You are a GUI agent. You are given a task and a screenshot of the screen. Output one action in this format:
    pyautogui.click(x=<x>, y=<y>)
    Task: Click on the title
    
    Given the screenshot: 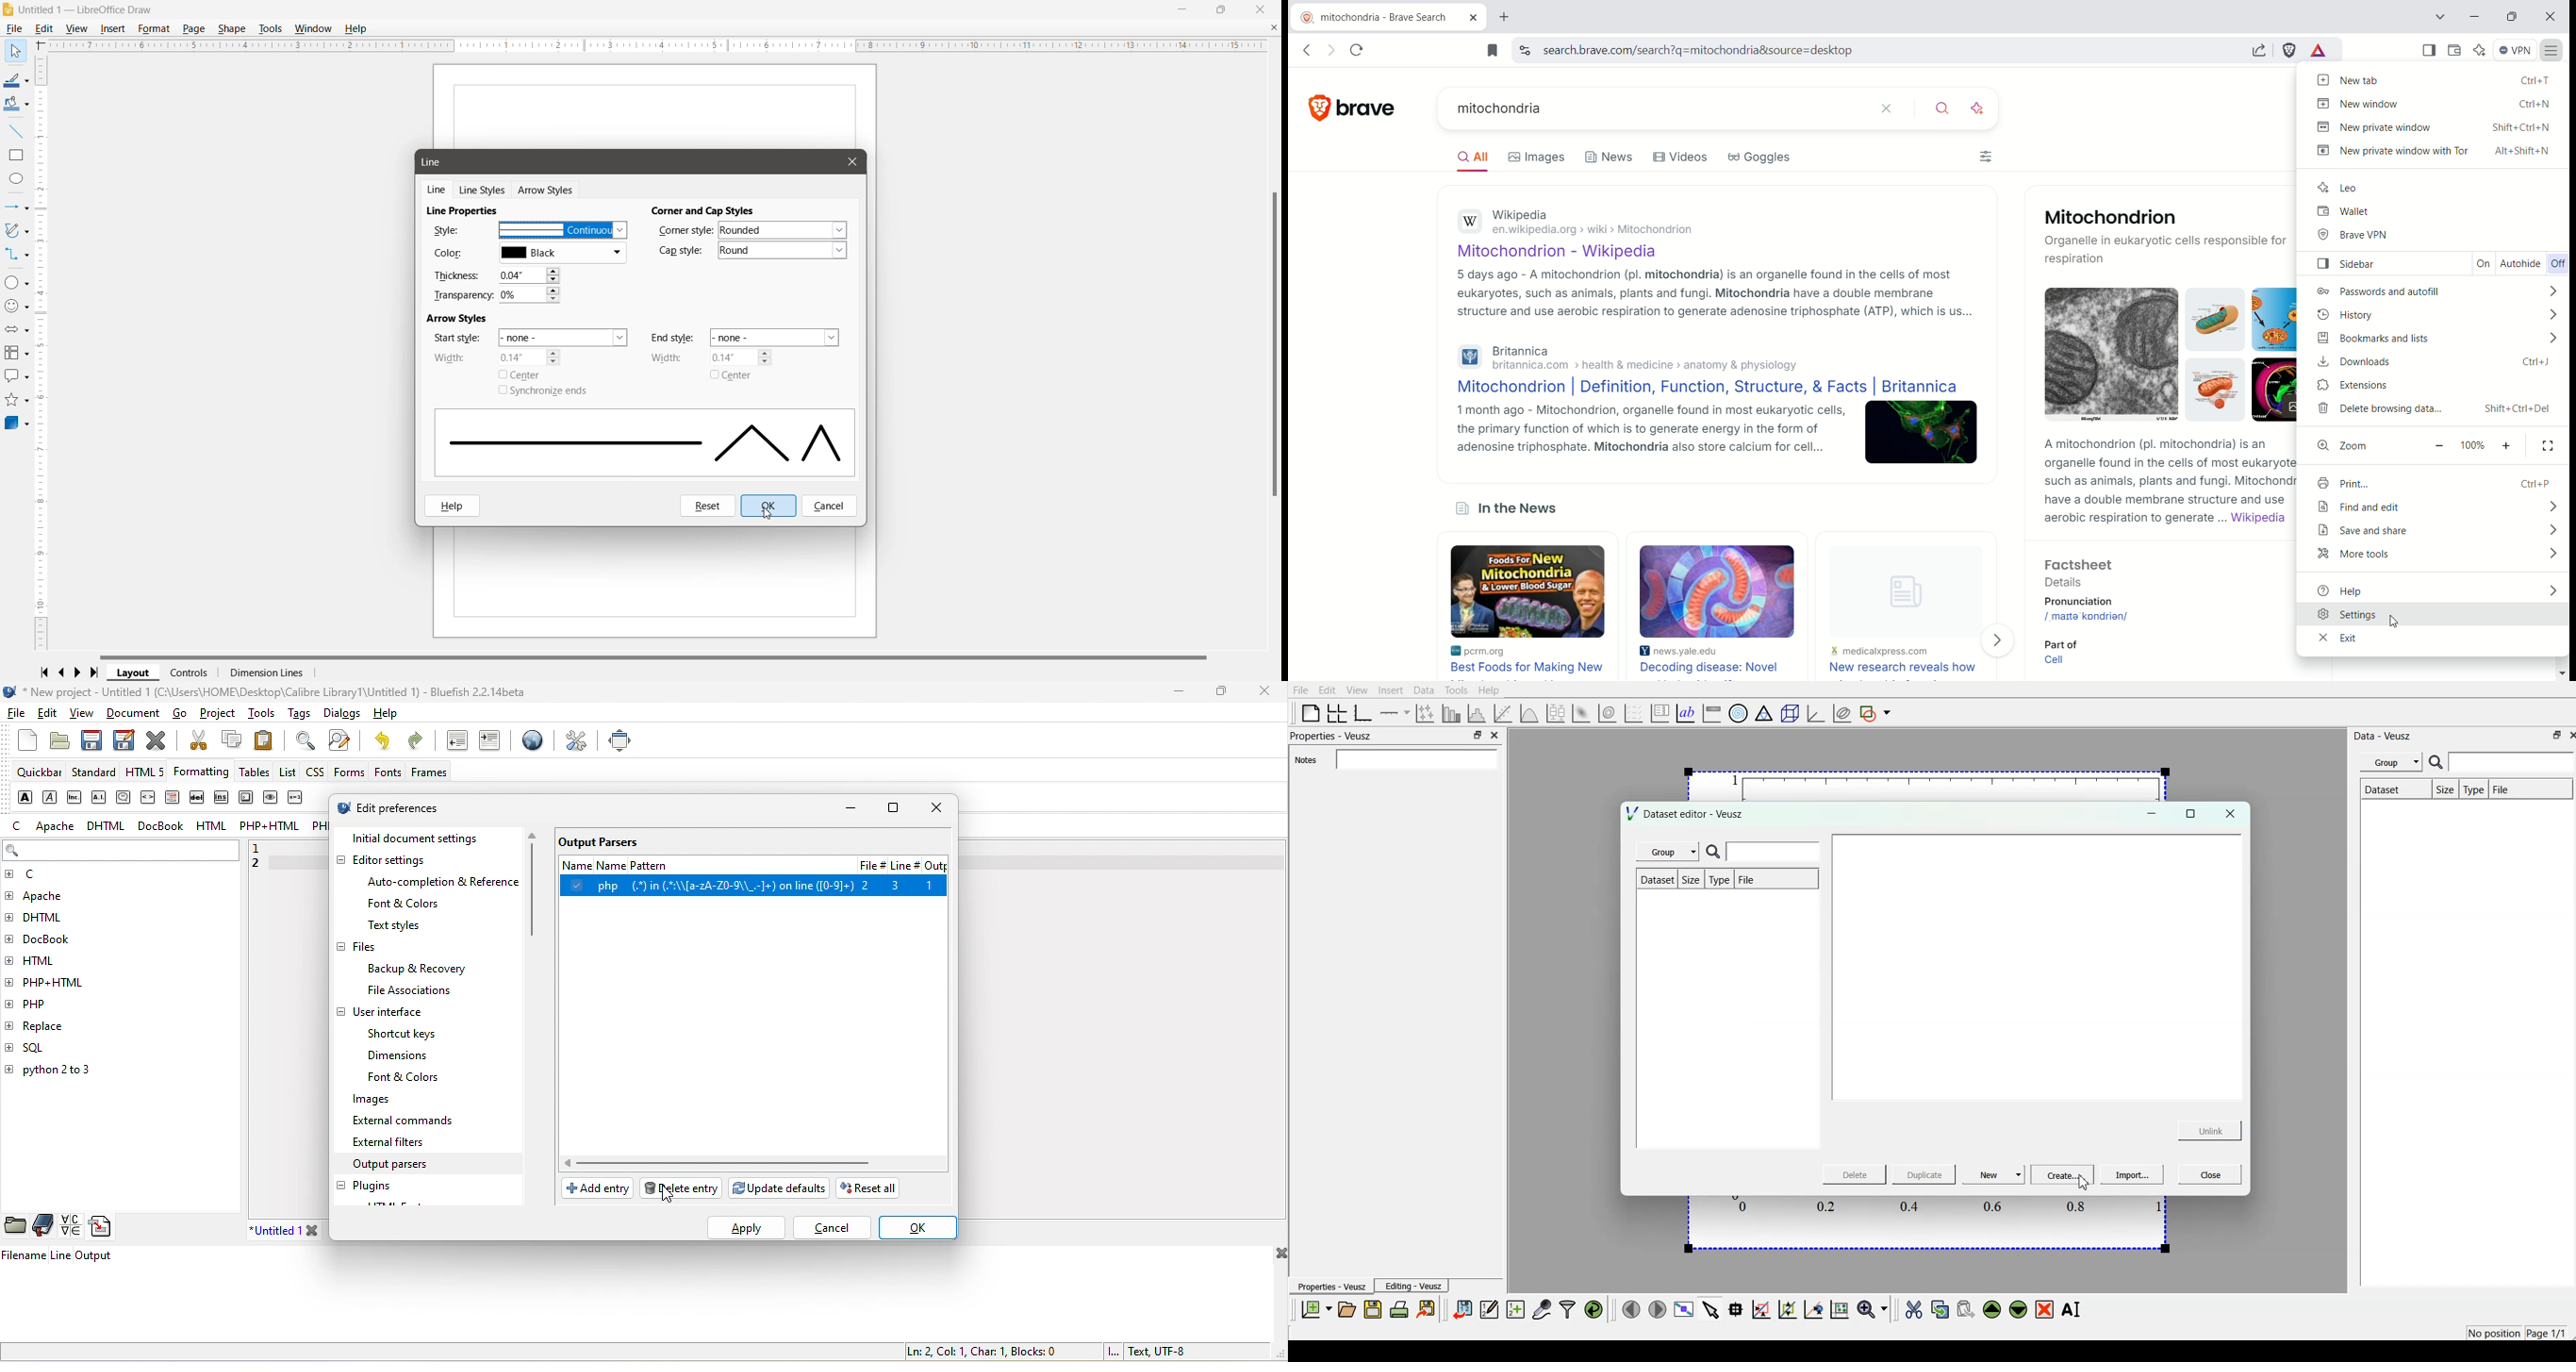 What is the action you would take?
    pyautogui.click(x=266, y=692)
    